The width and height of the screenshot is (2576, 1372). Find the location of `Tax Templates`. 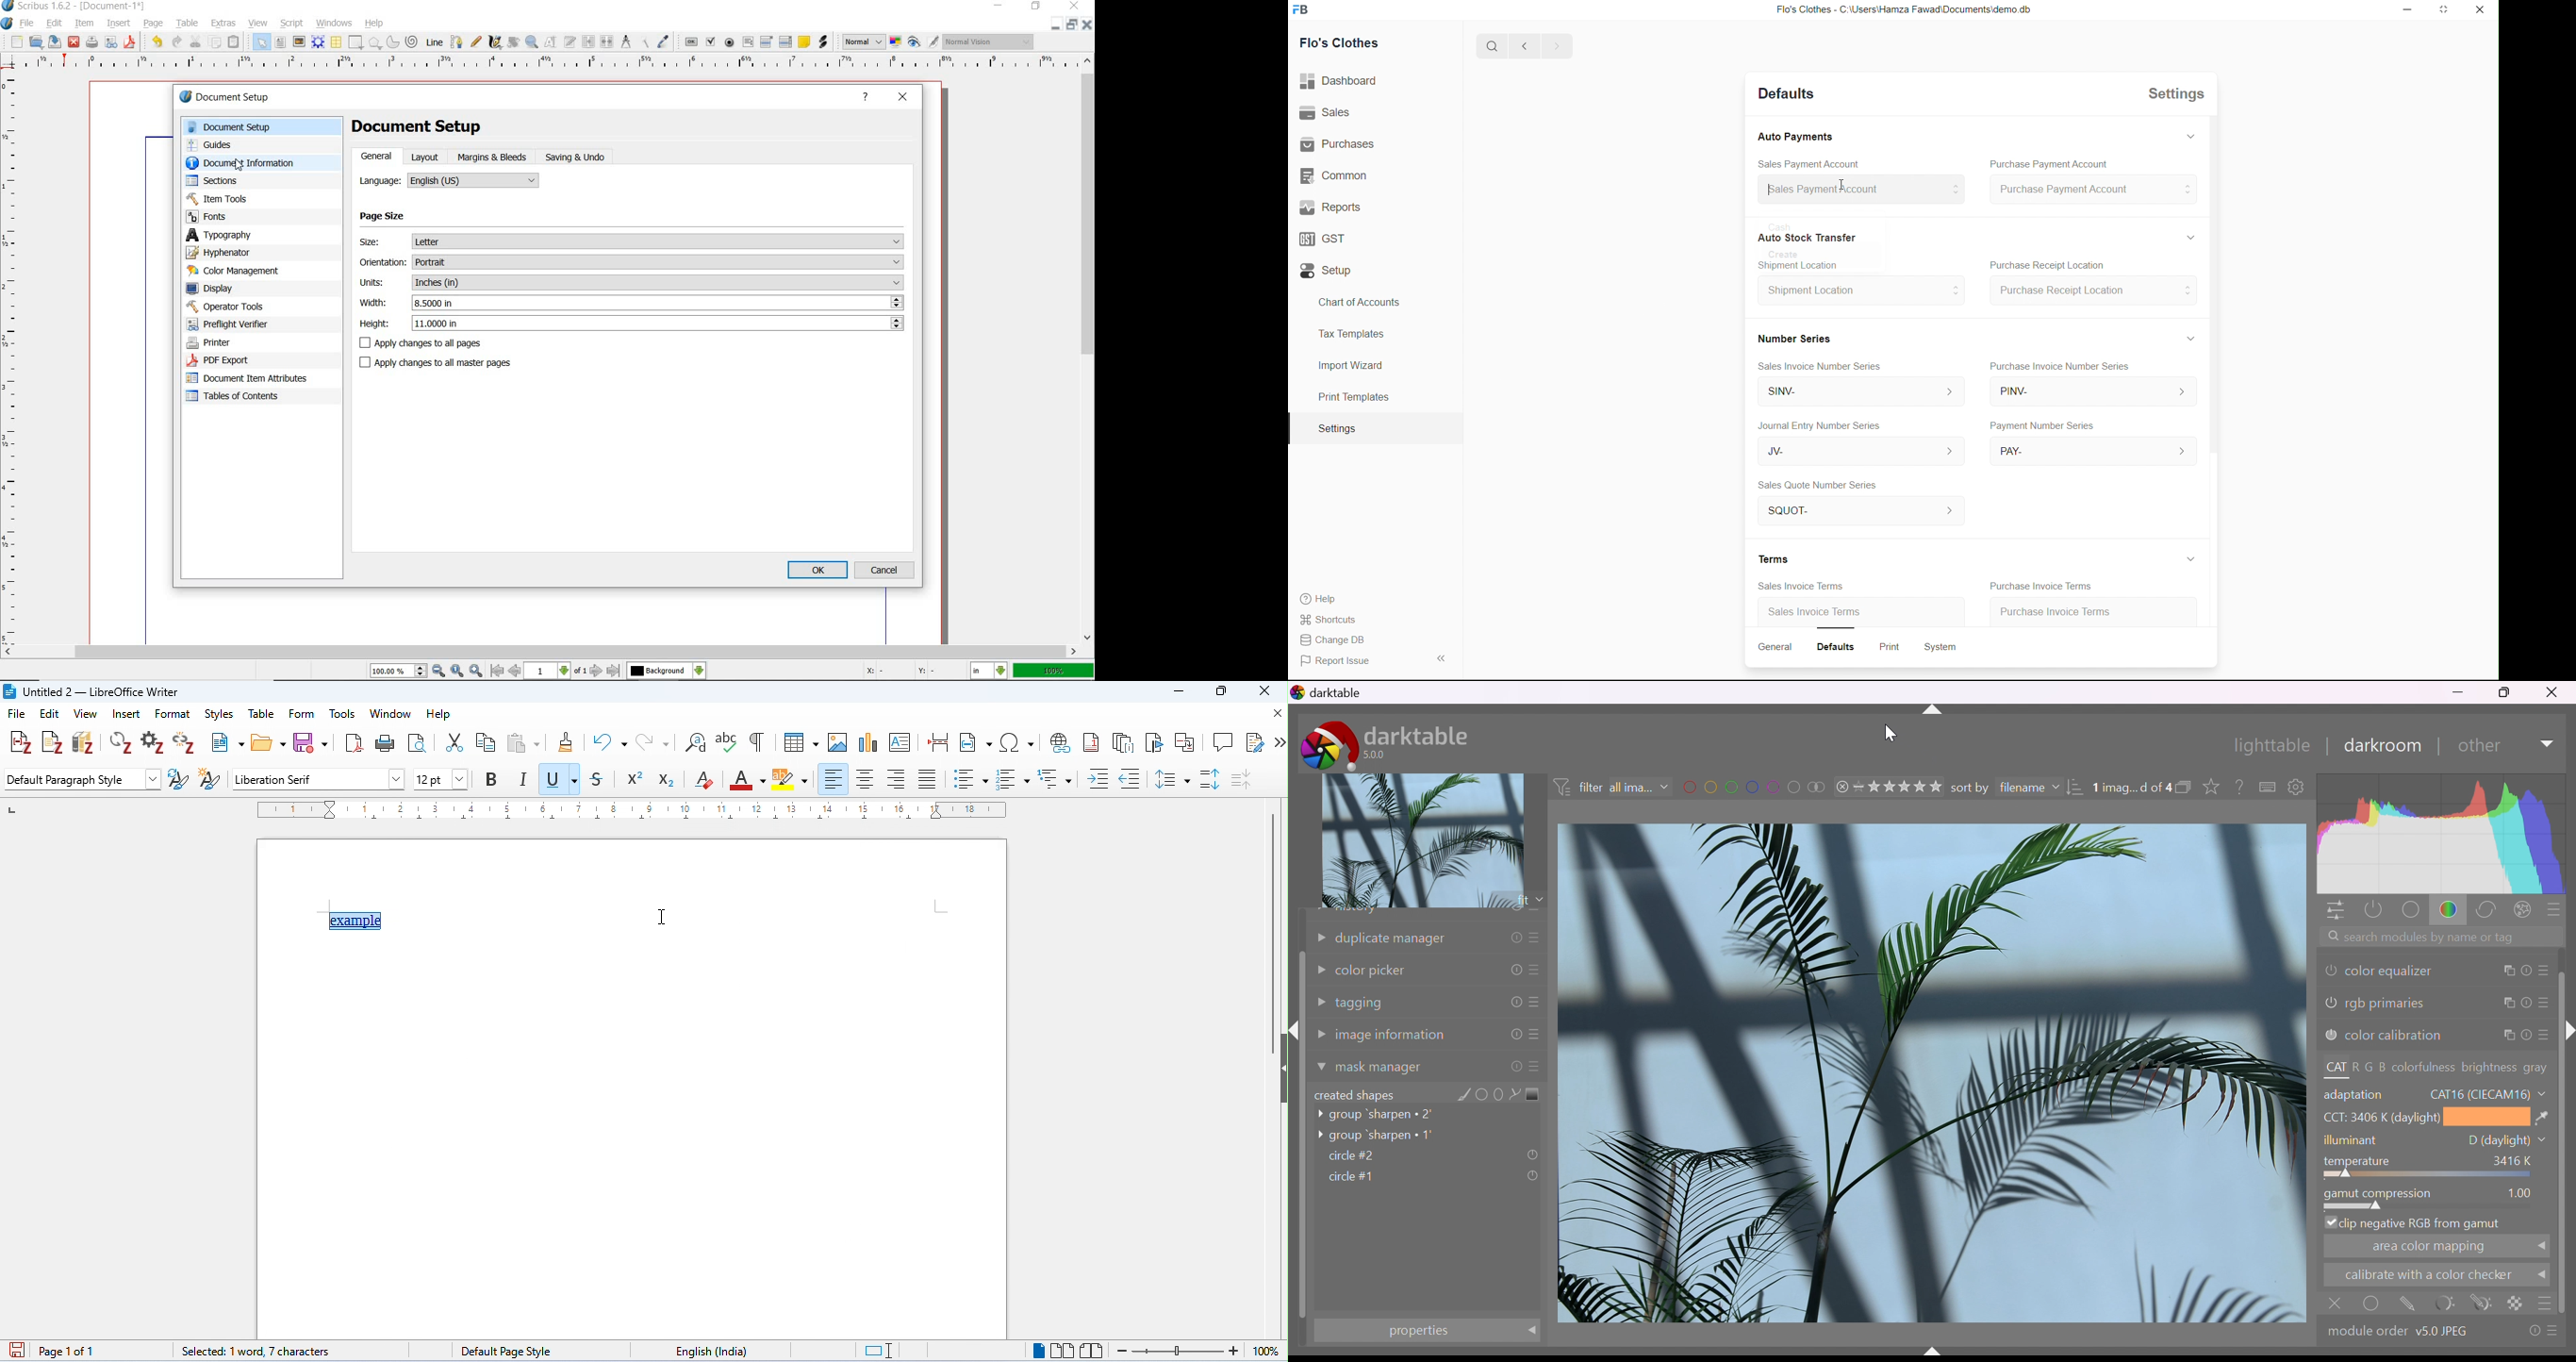

Tax Templates is located at coordinates (1349, 332).